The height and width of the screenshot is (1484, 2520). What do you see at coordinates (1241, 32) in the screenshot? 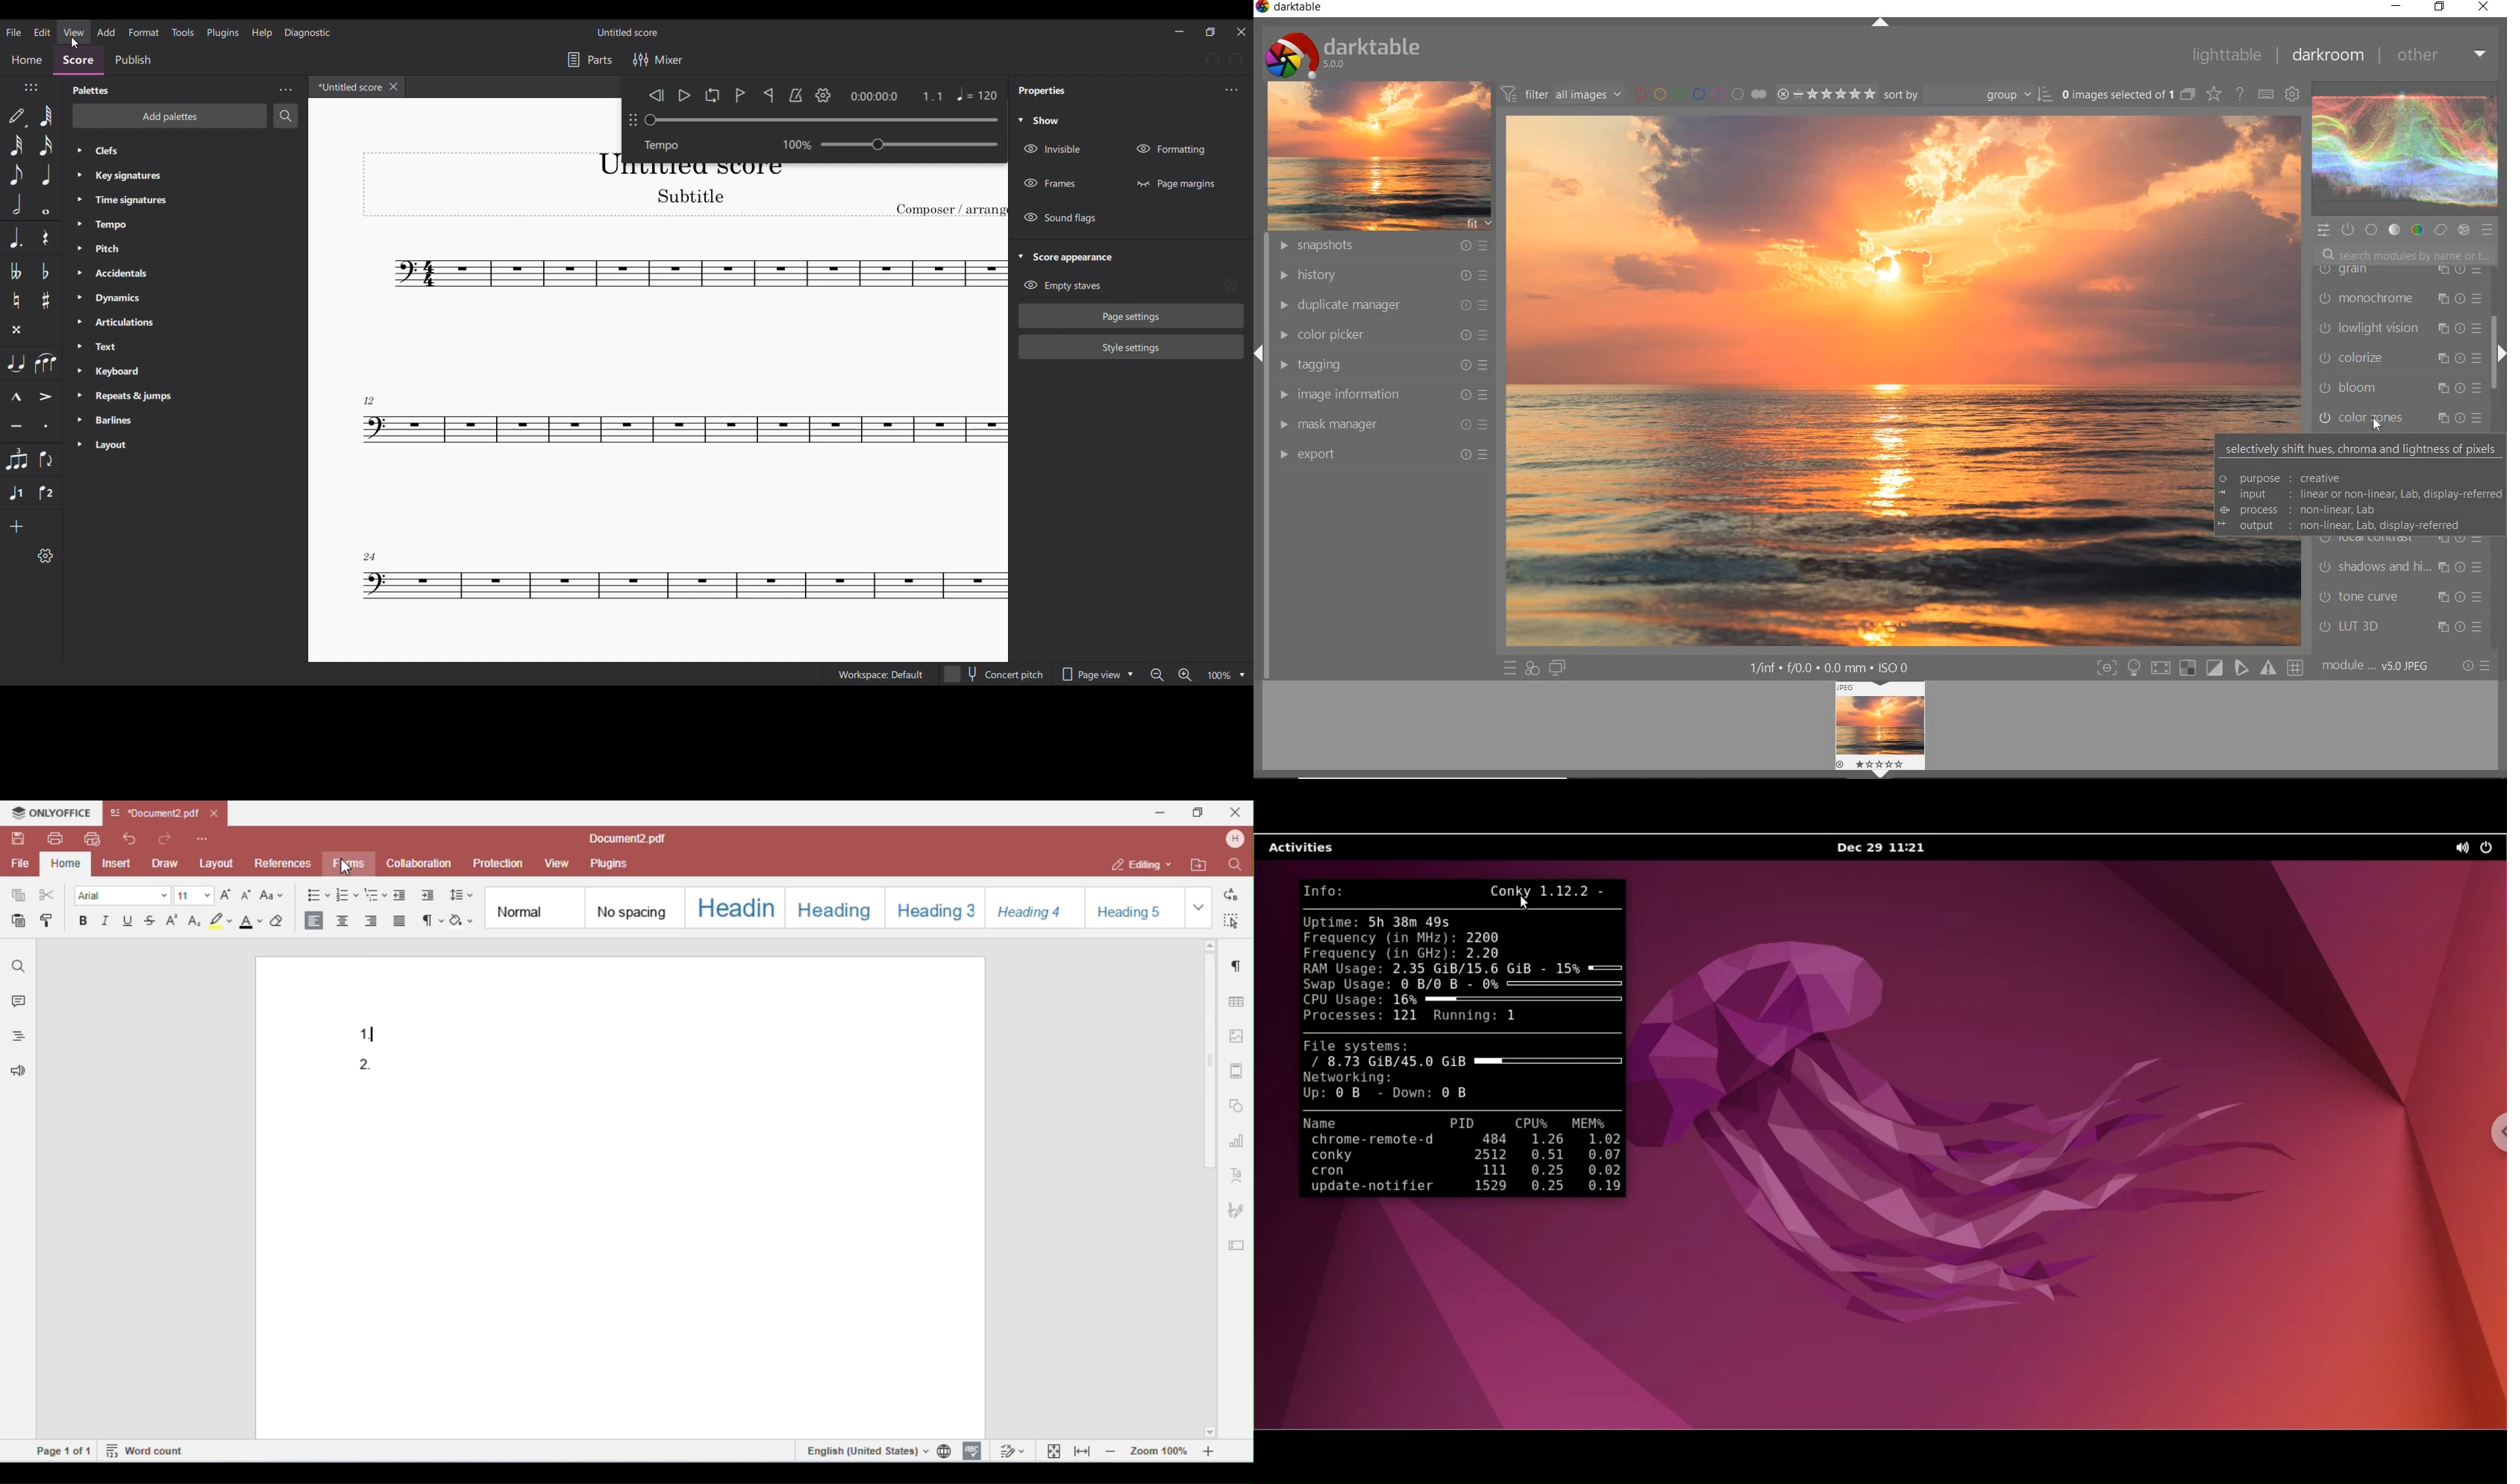
I see `Close interface` at bounding box center [1241, 32].